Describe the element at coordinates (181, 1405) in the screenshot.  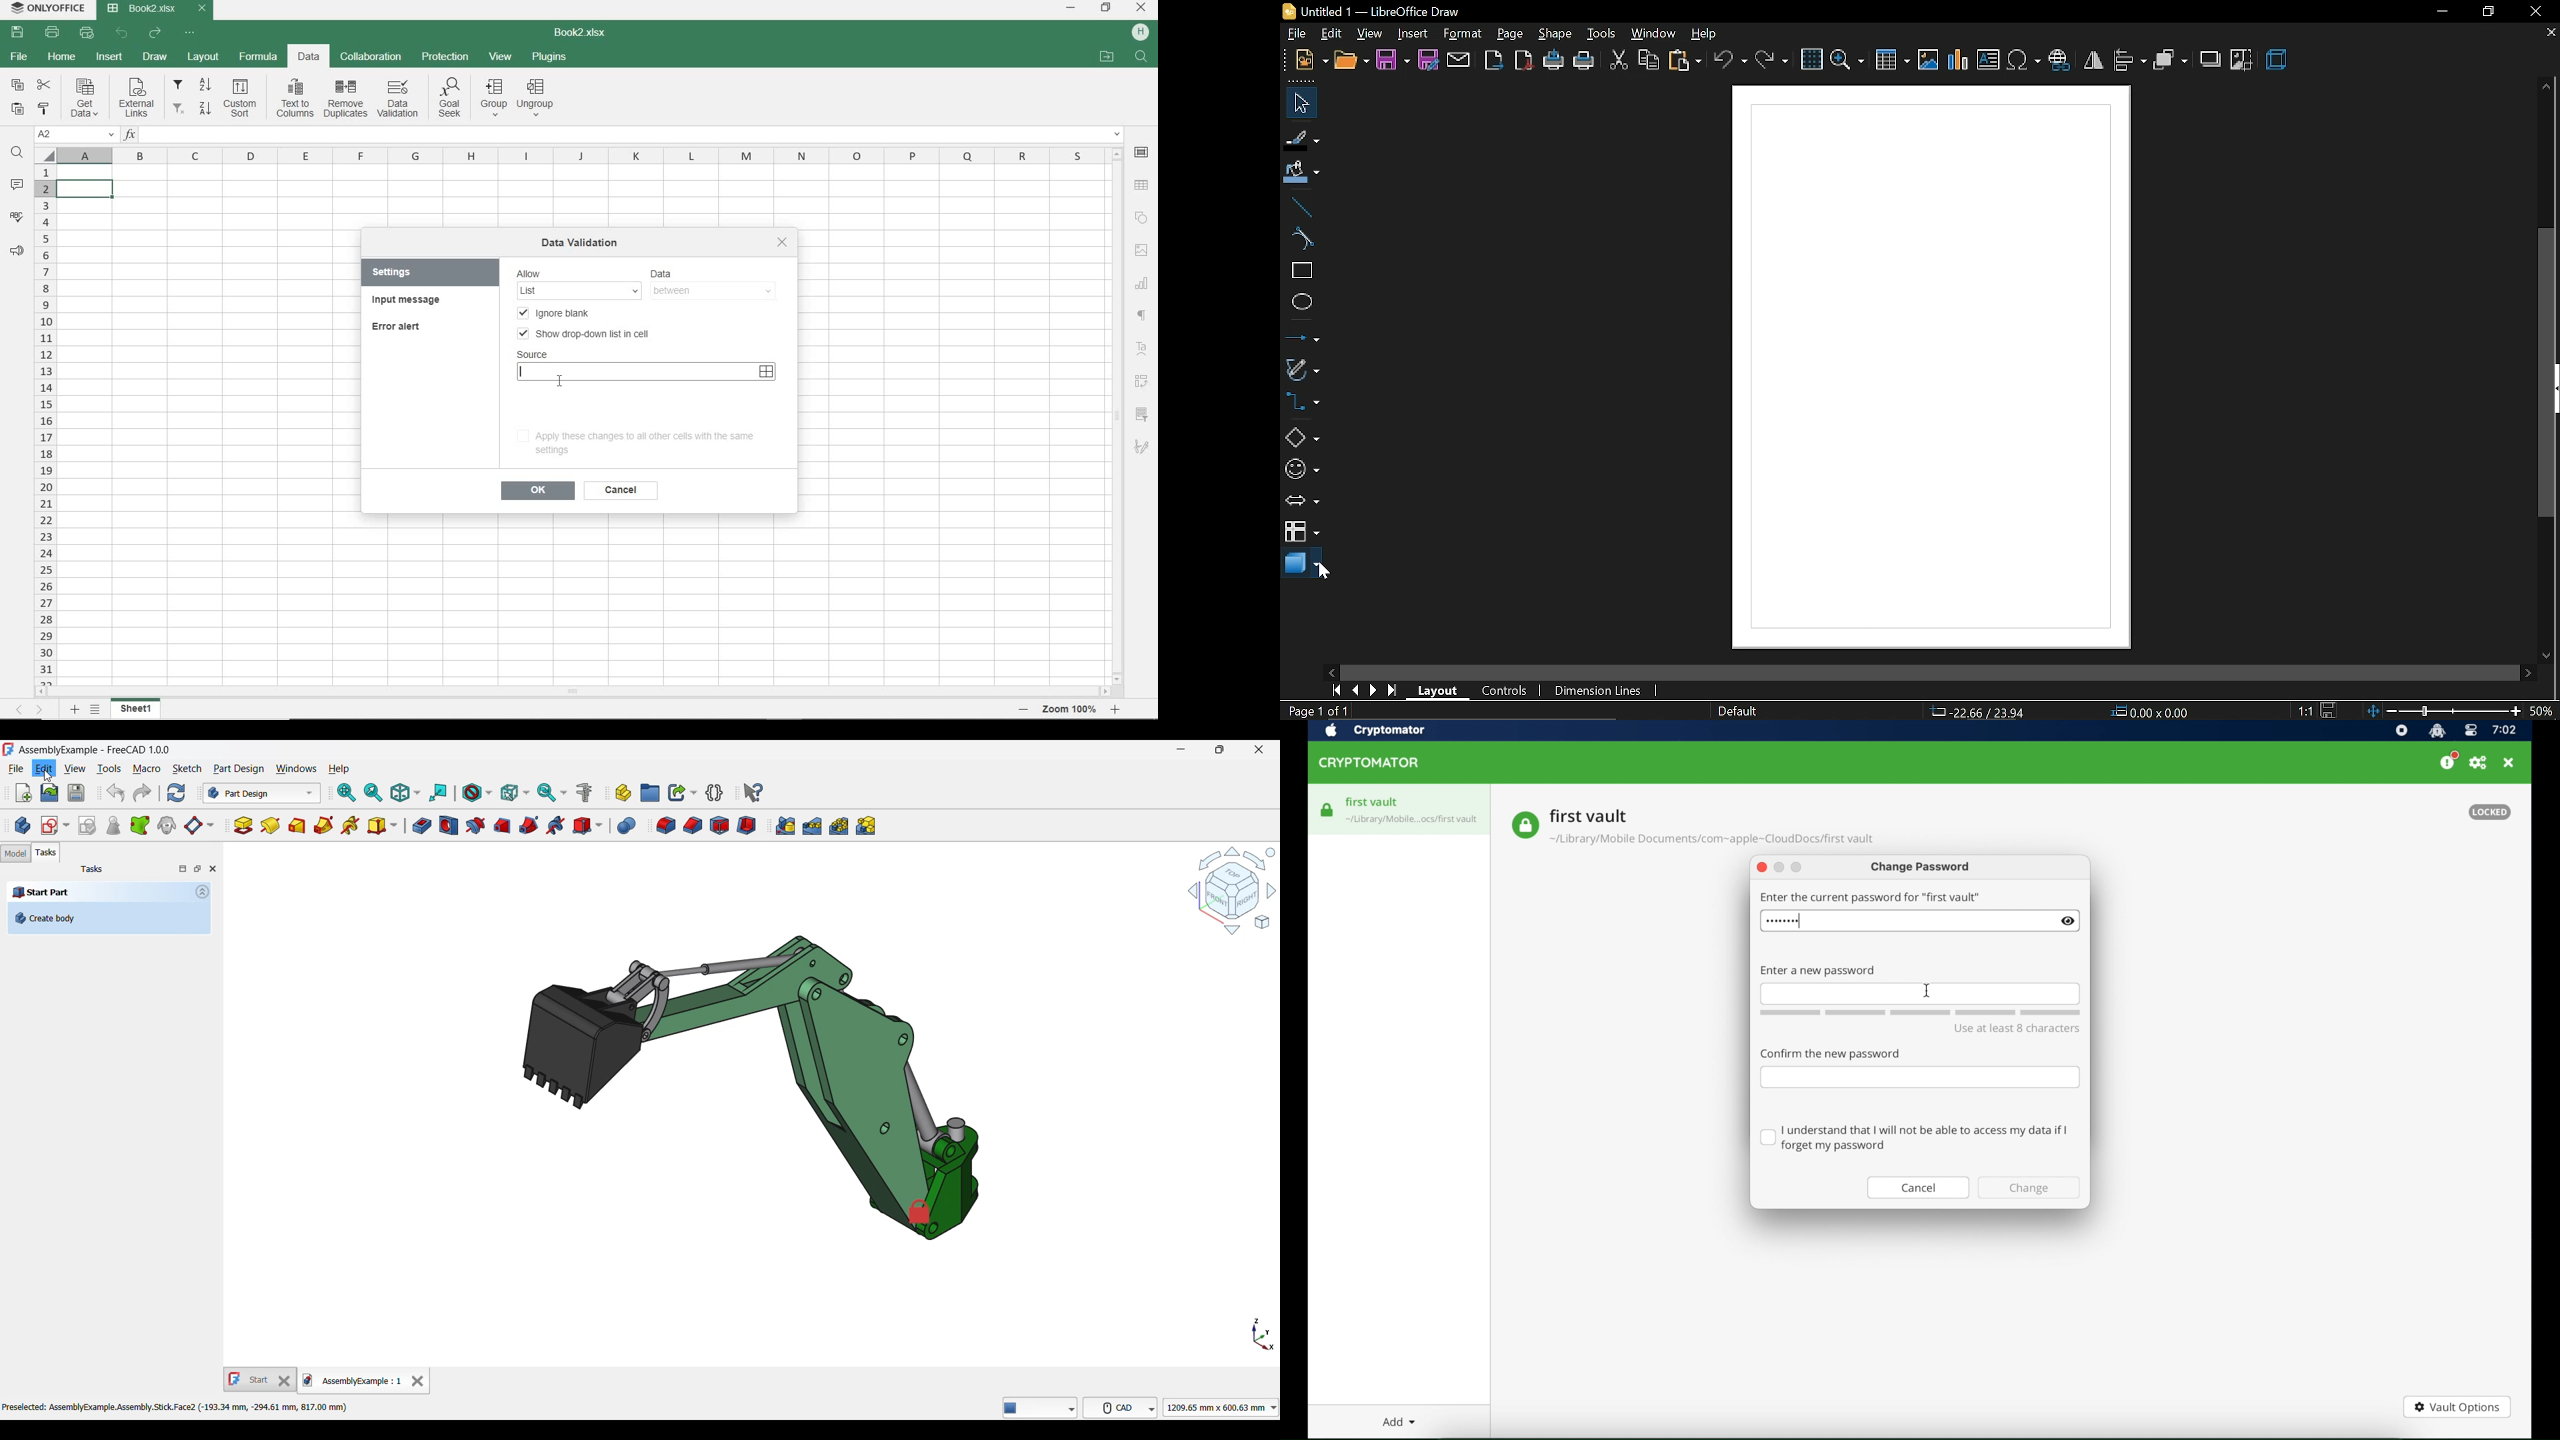
I see `Preselected: AssemblyExample.Assembly.Stick.Face2 (-193.34 mm, -294.61 mm, 817.00 mm)` at that location.